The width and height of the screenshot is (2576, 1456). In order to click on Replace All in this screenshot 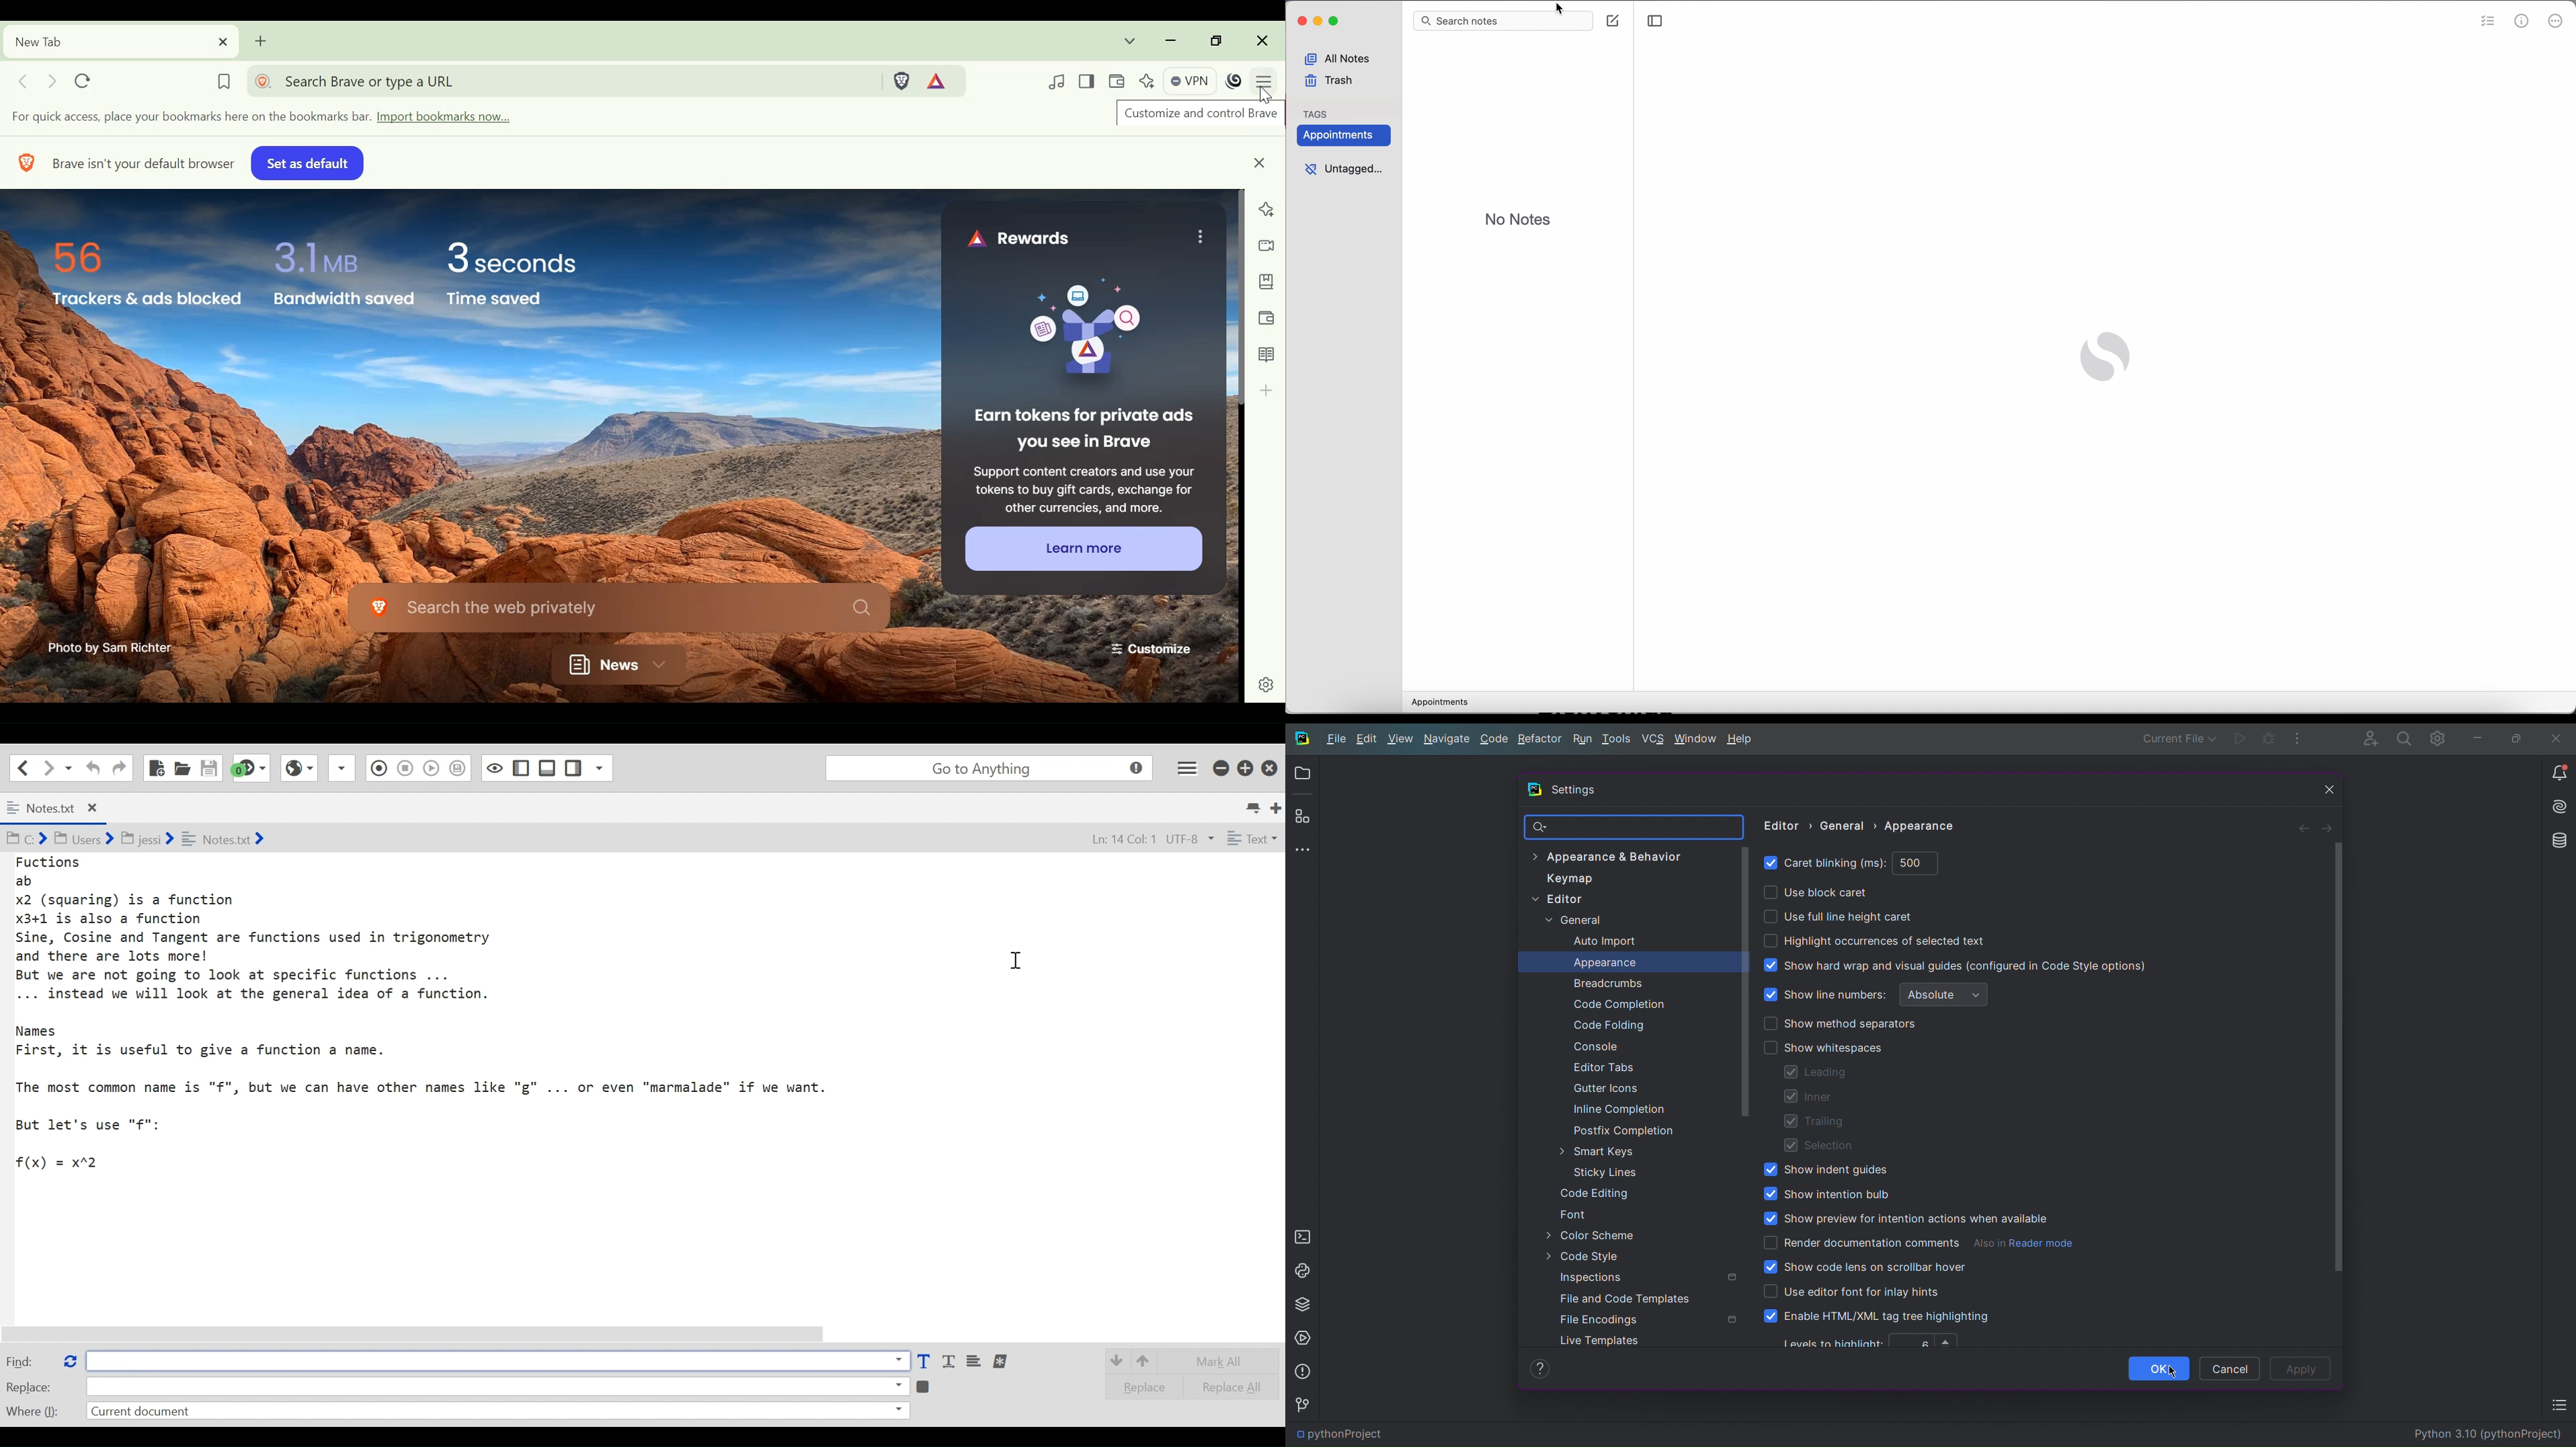, I will do `click(1223, 1385)`.